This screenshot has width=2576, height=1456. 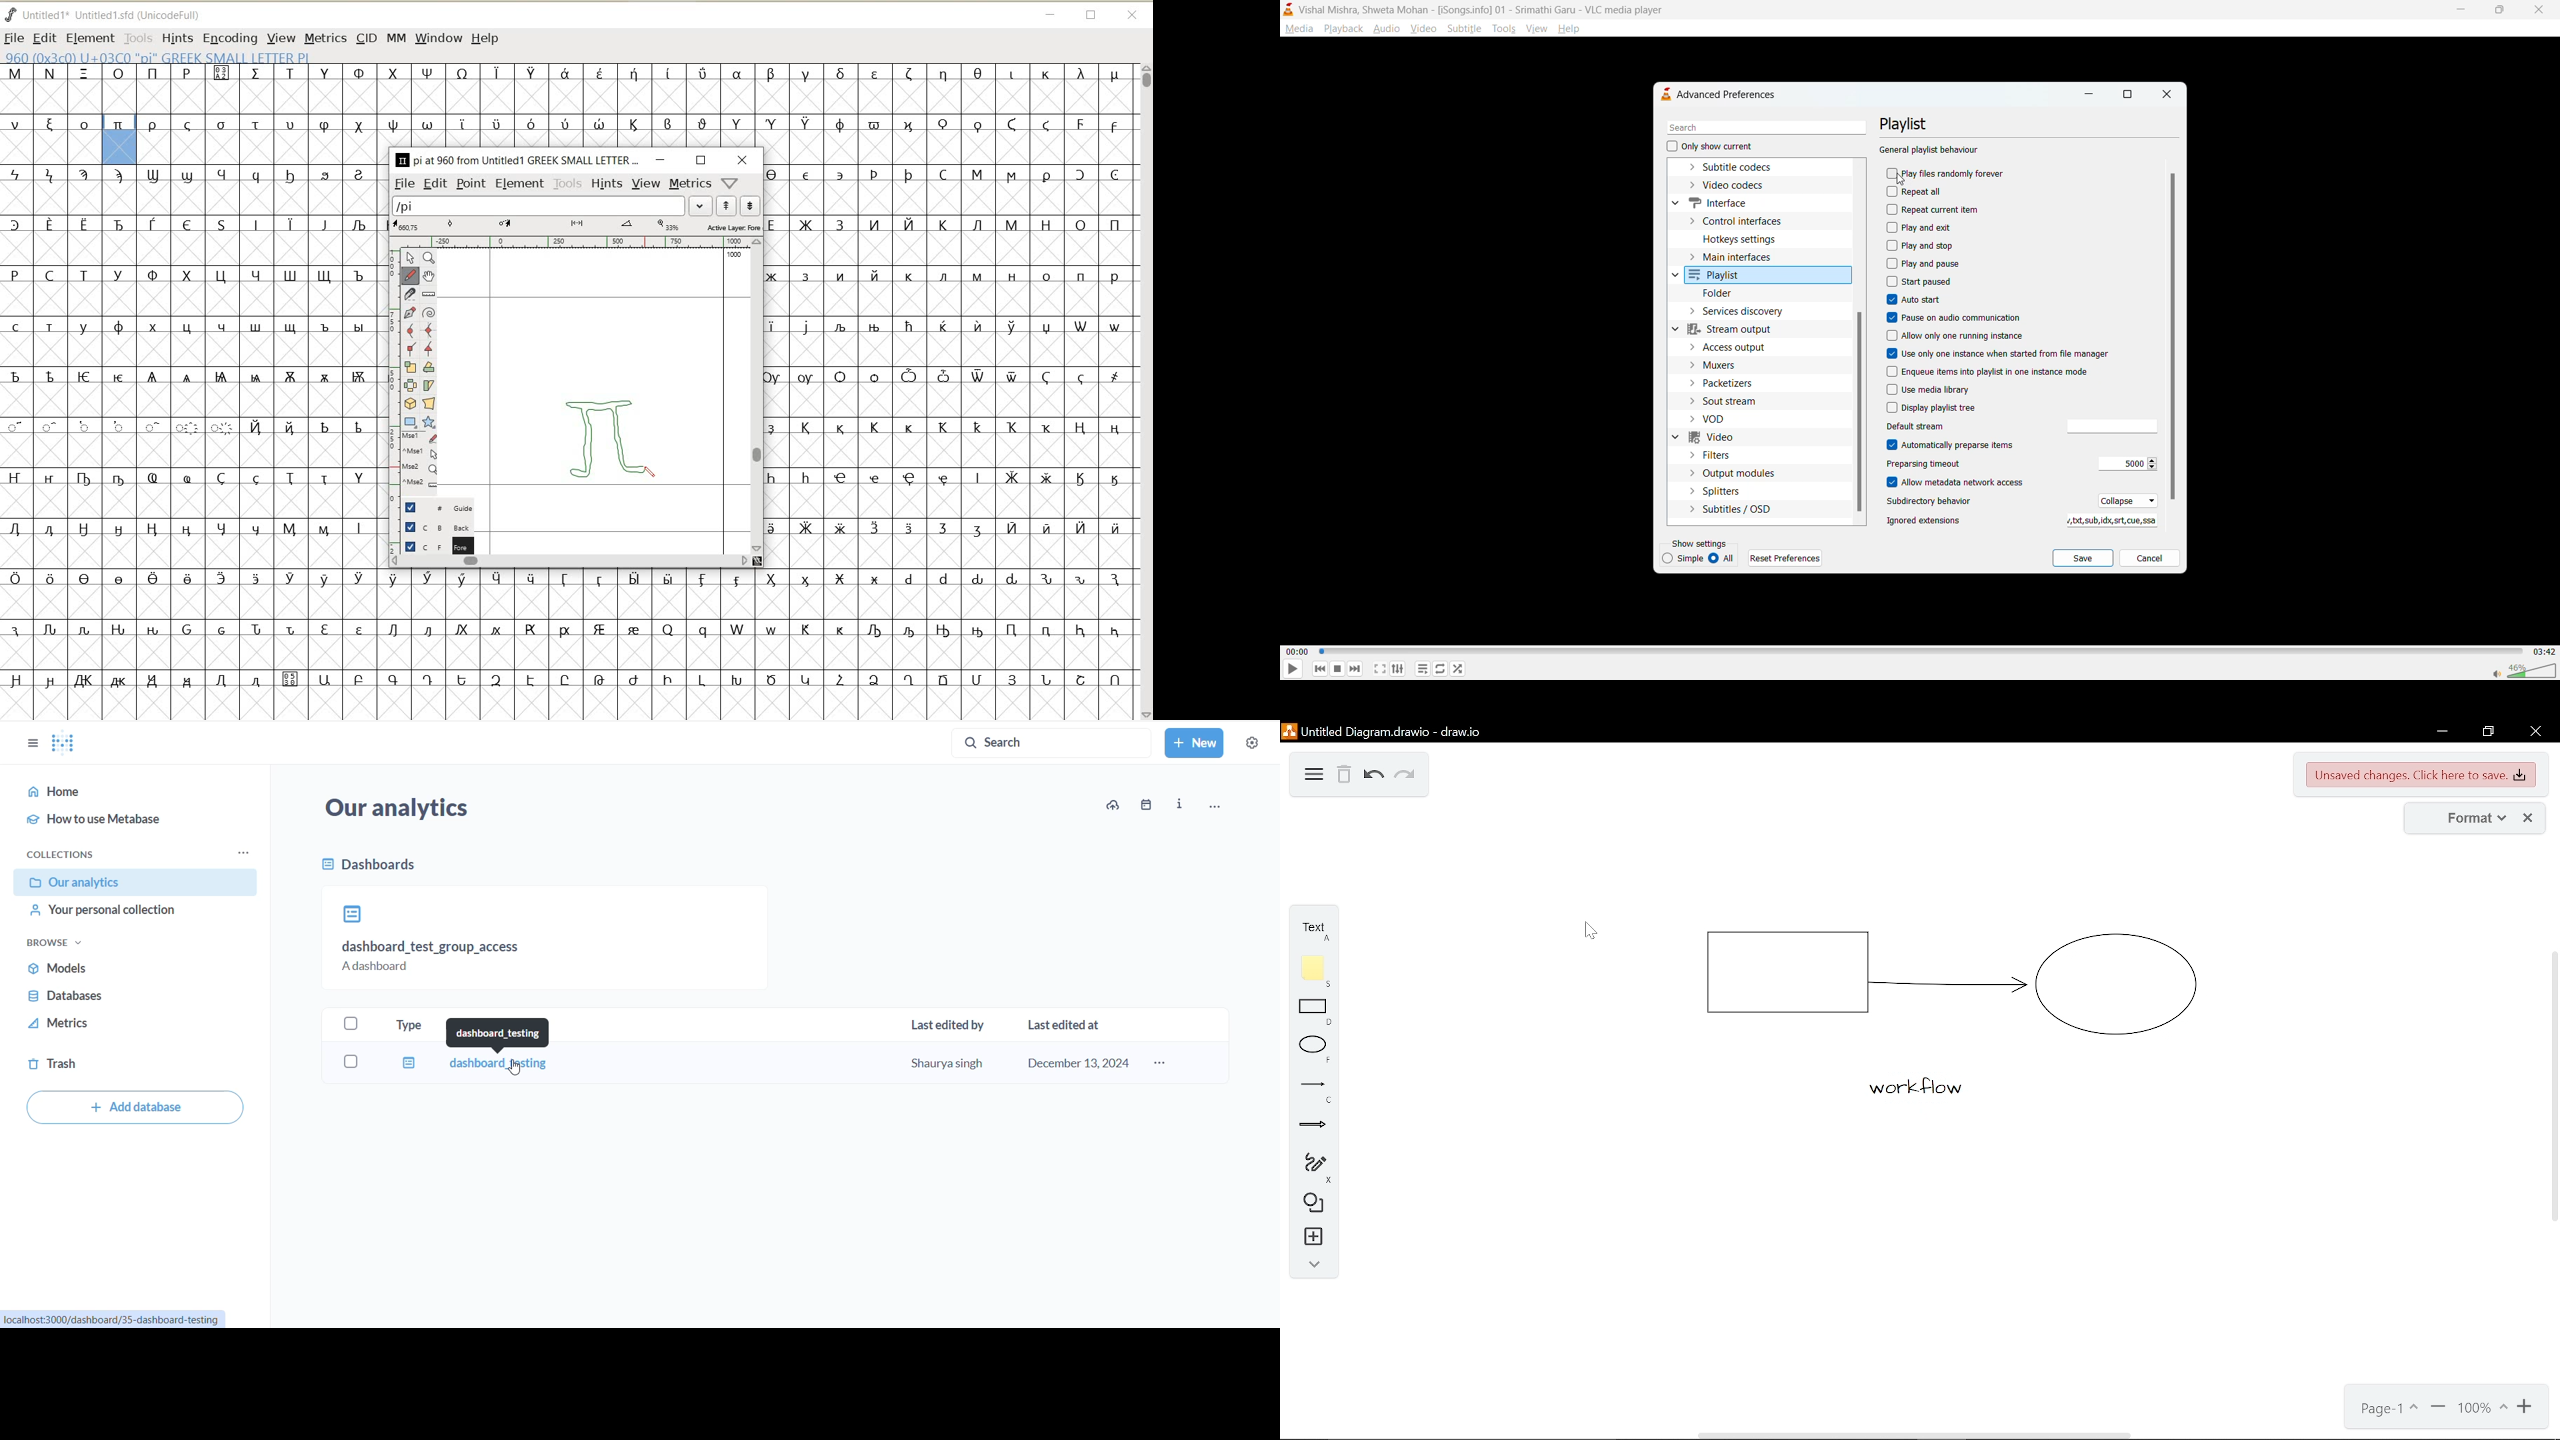 What do you see at coordinates (430, 330) in the screenshot?
I see `add a curve point always either horizontal or vertical` at bounding box center [430, 330].